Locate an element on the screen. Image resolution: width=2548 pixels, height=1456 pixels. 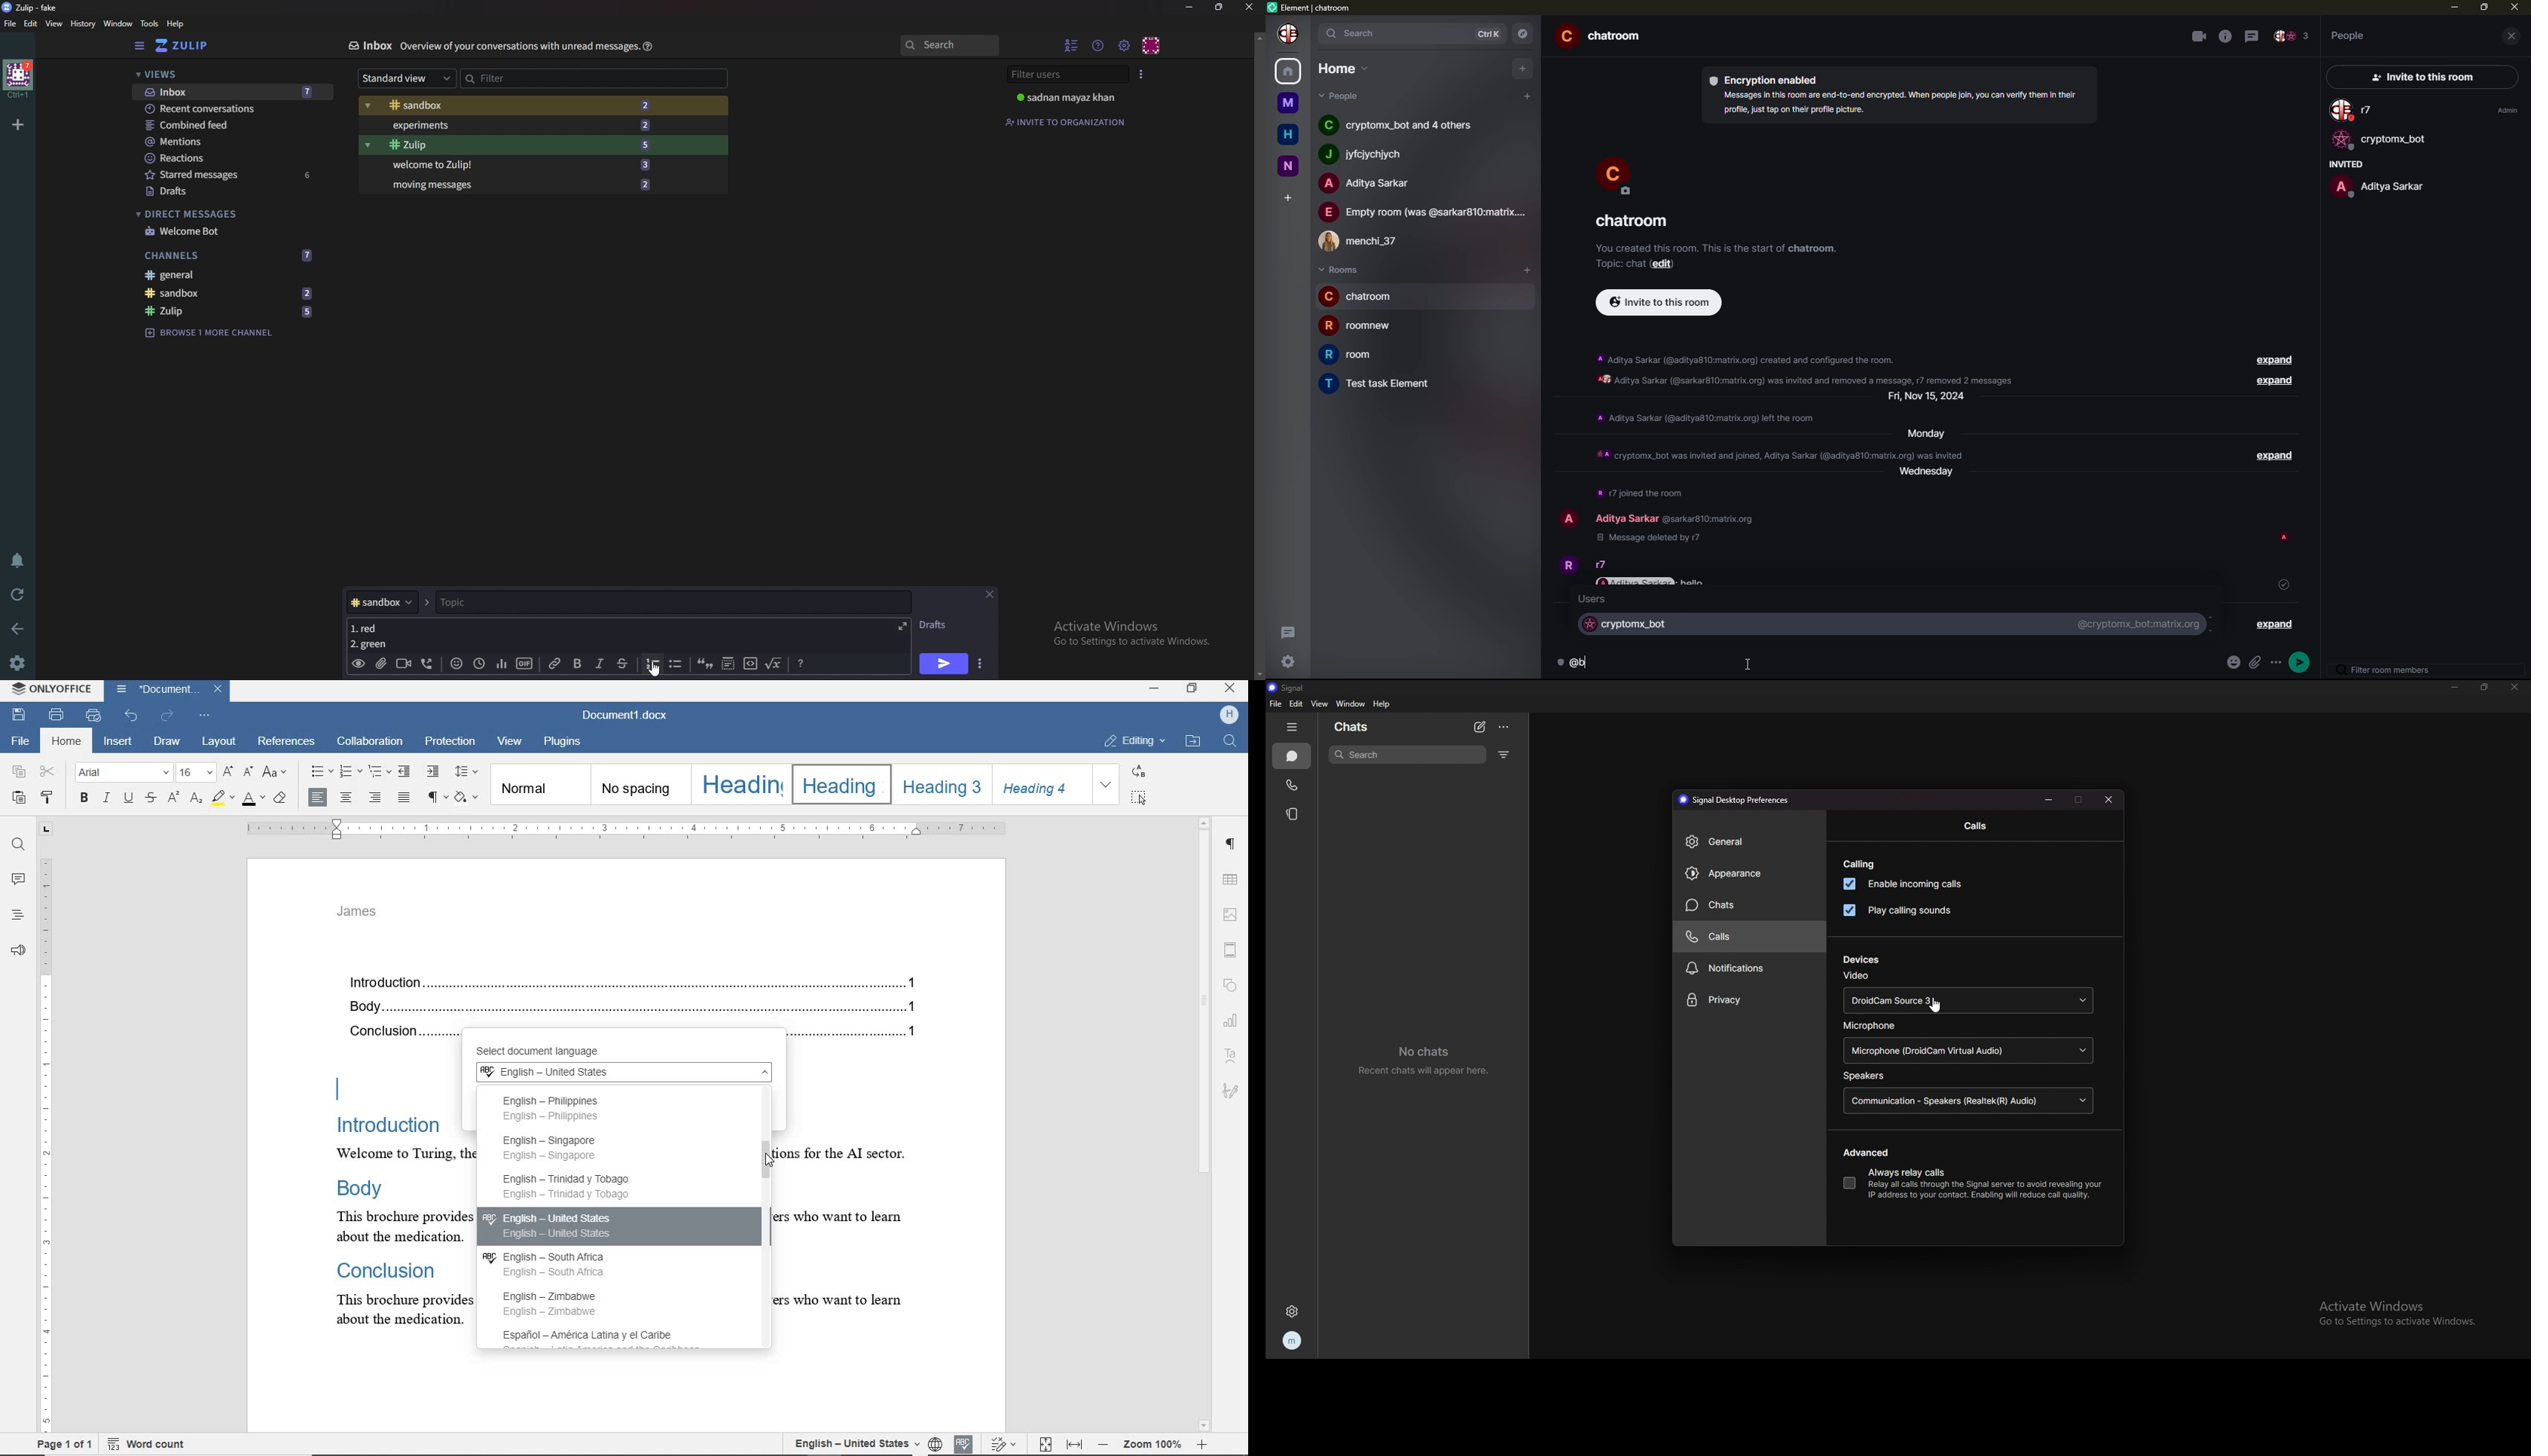
draw is located at coordinates (169, 743).